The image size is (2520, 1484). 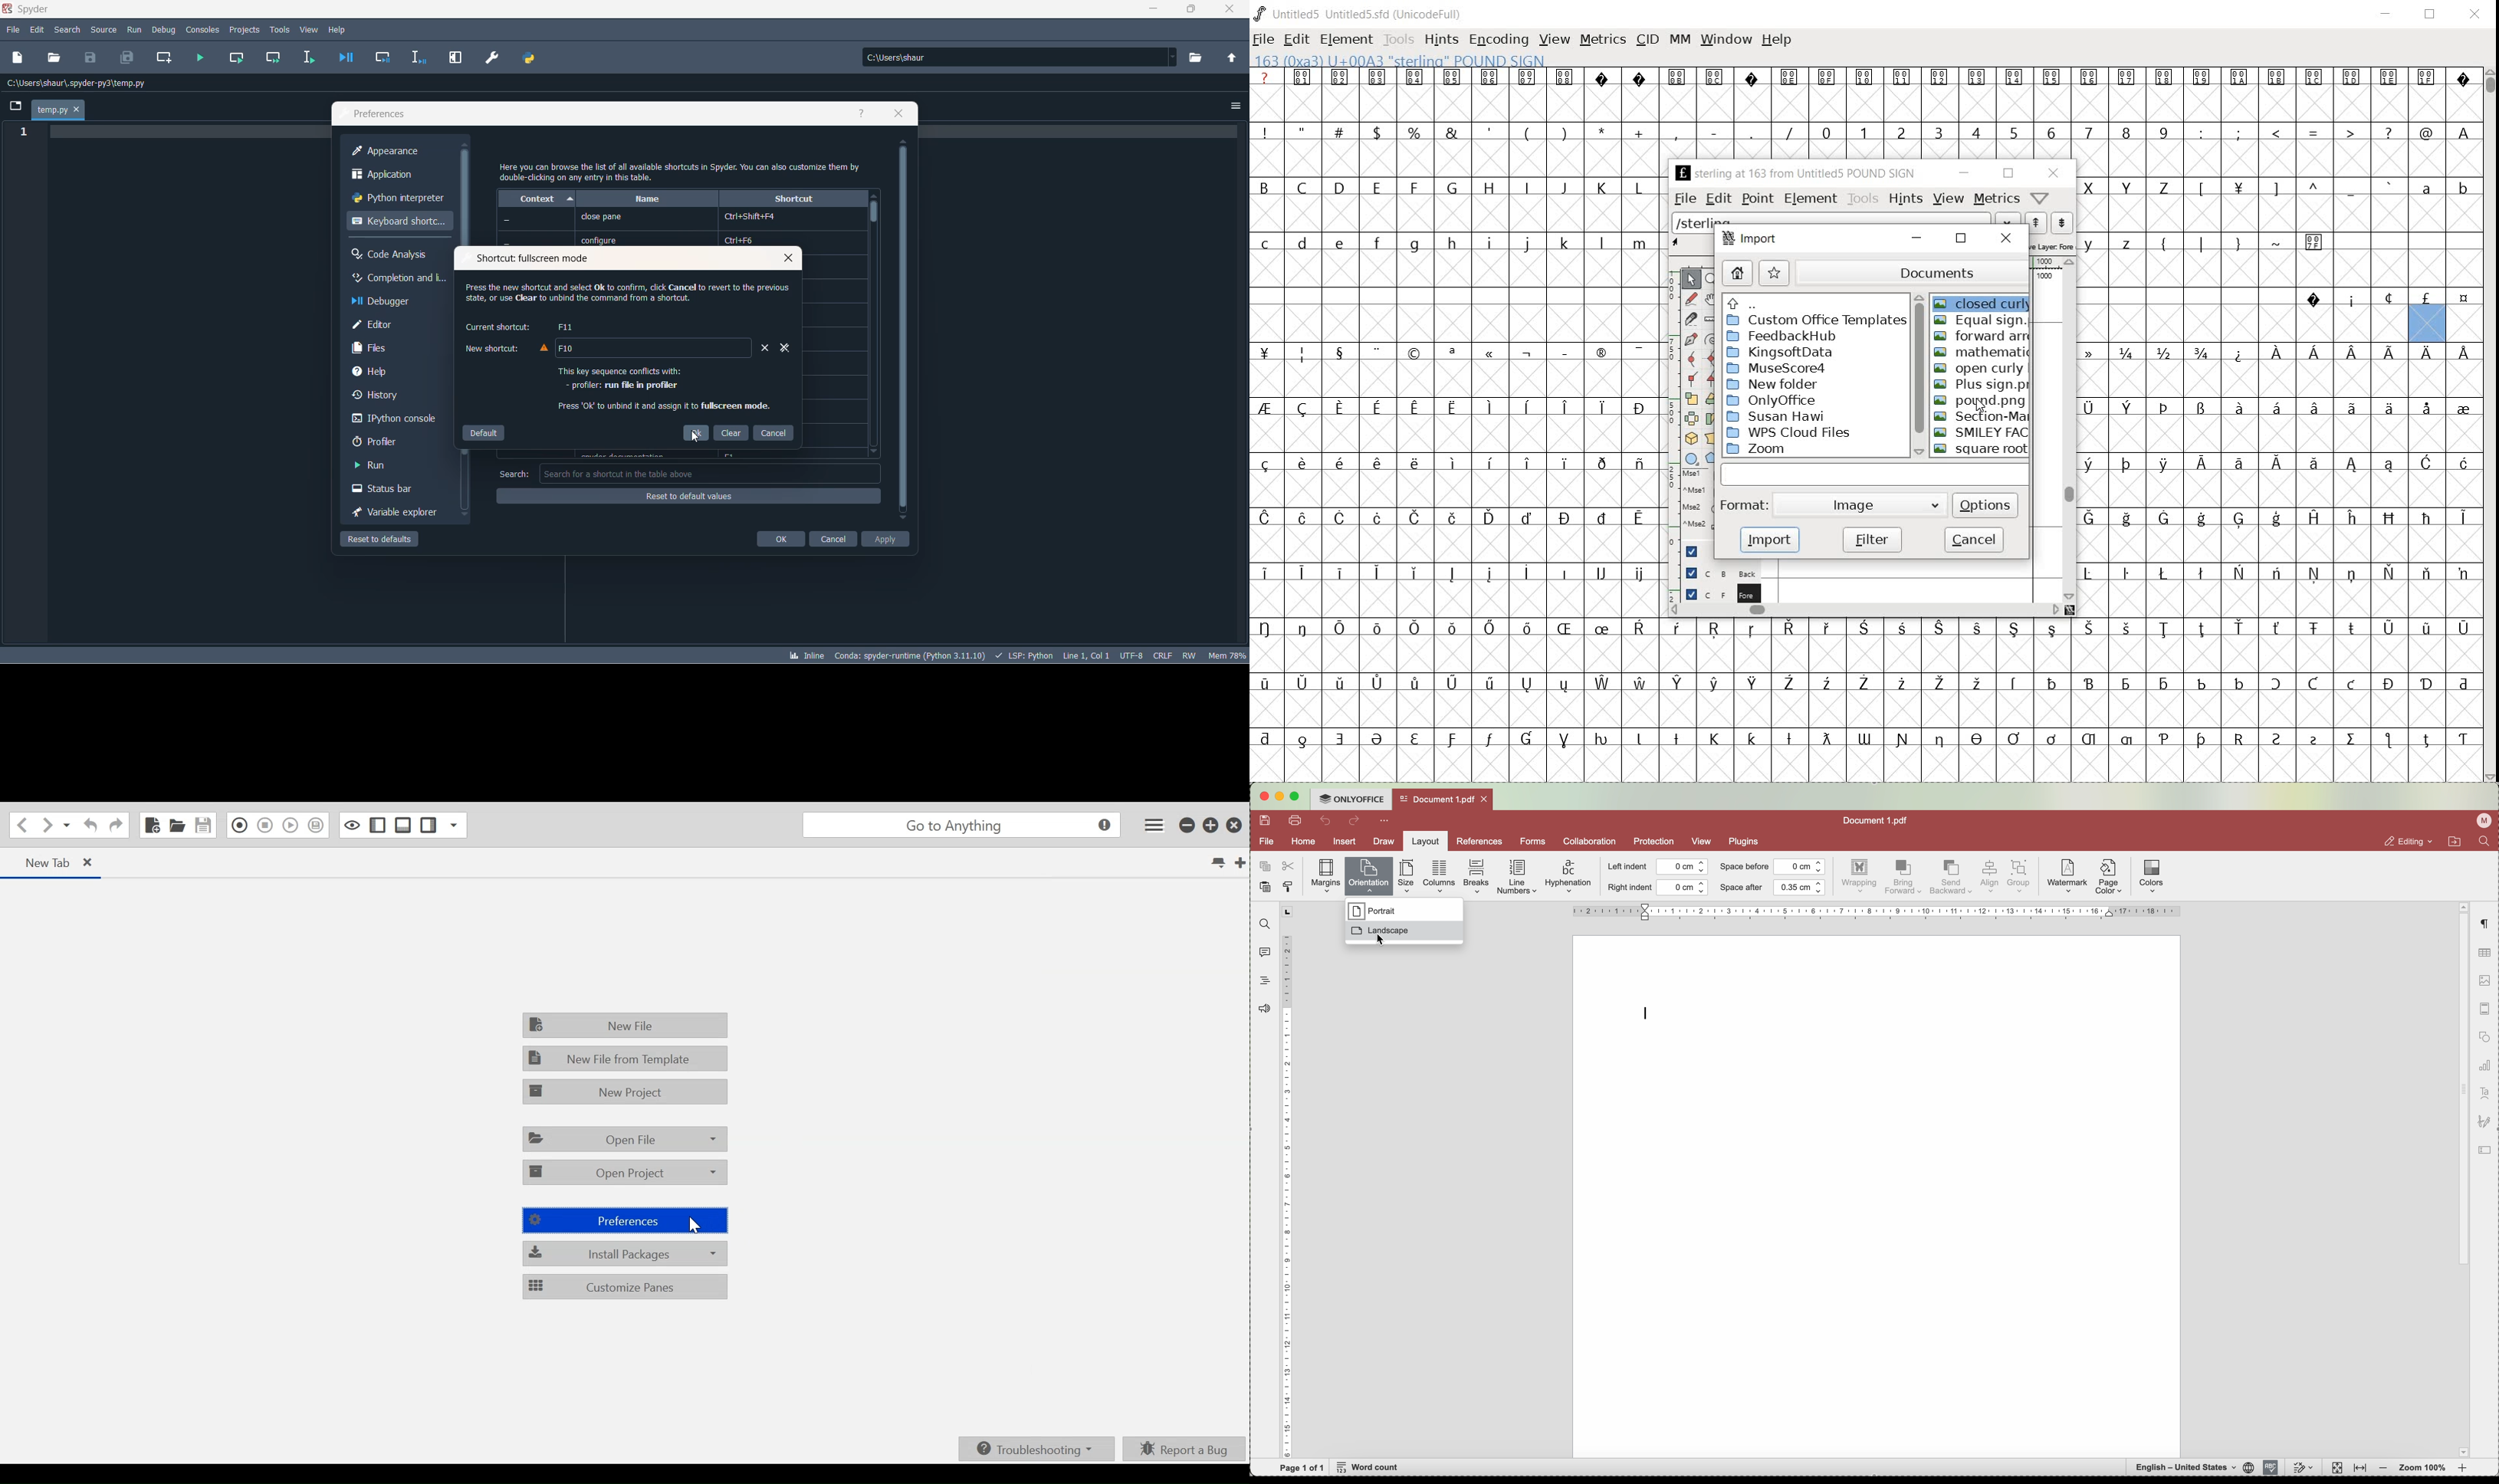 I want to click on +, so click(x=1640, y=133).